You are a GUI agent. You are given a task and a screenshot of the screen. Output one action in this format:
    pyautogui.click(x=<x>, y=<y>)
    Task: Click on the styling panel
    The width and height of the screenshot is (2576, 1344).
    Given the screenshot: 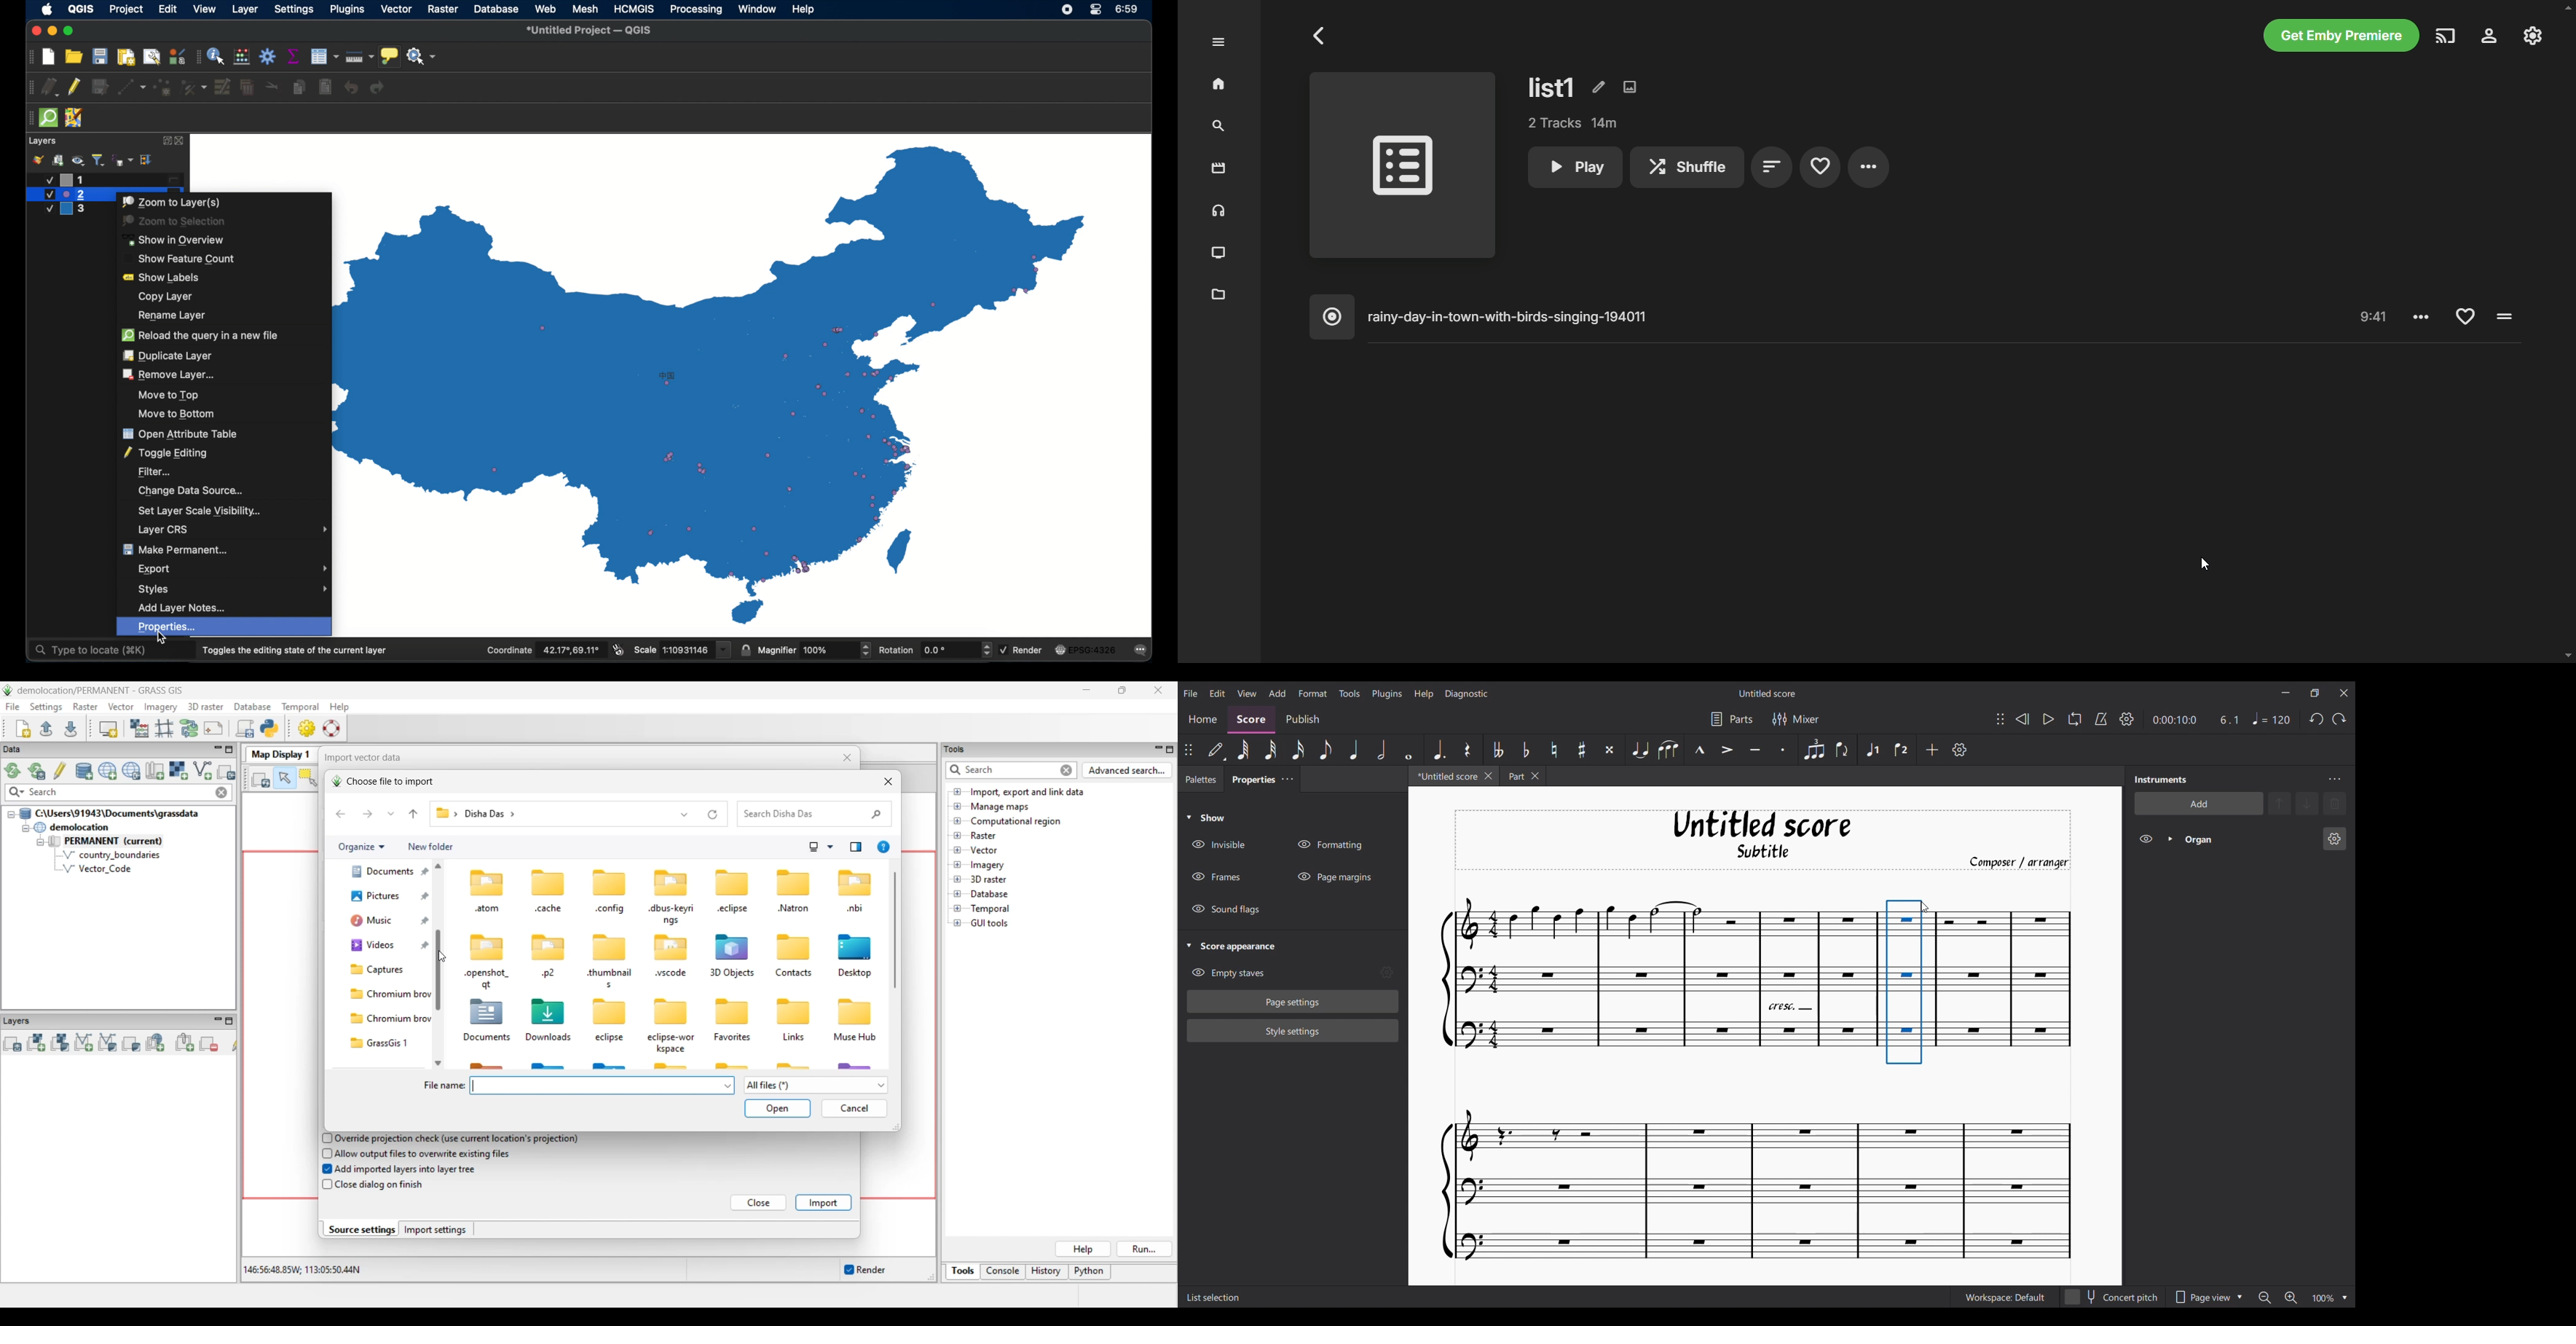 What is the action you would take?
    pyautogui.click(x=37, y=160)
    